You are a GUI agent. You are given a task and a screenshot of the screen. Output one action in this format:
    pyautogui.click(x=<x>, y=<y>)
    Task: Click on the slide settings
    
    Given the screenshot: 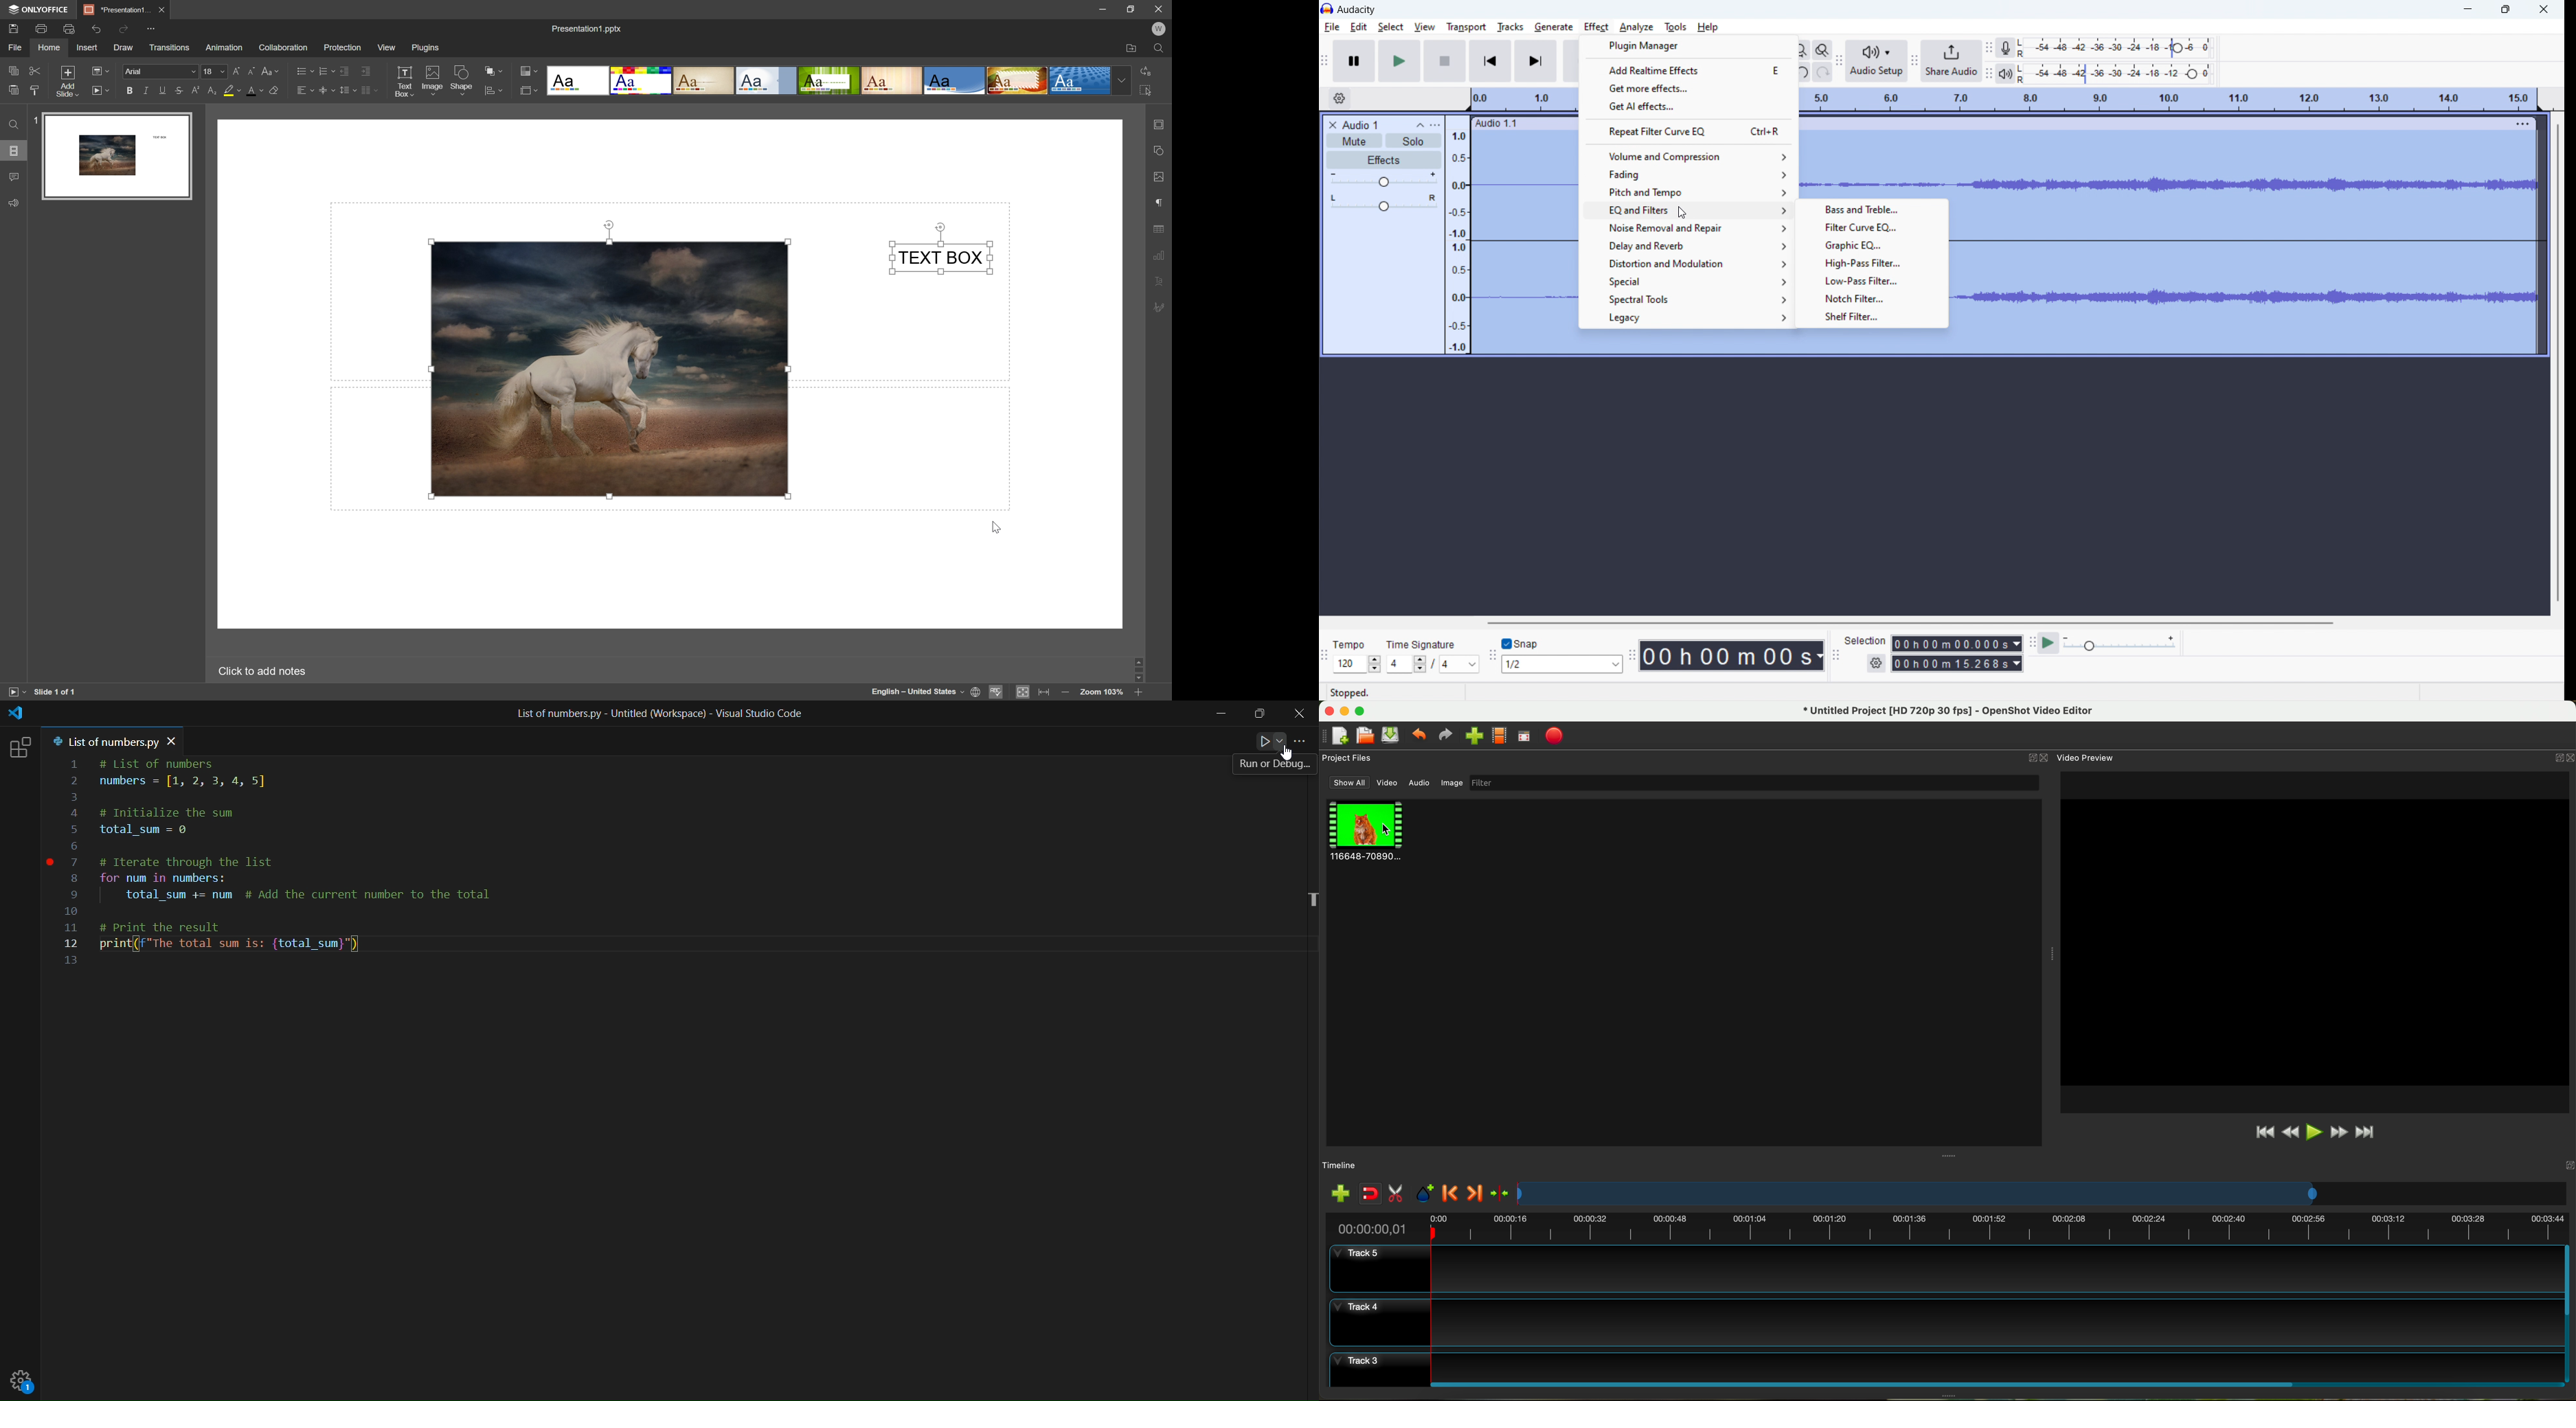 What is the action you would take?
    pyautogui.click(x=1160, y=125)
    